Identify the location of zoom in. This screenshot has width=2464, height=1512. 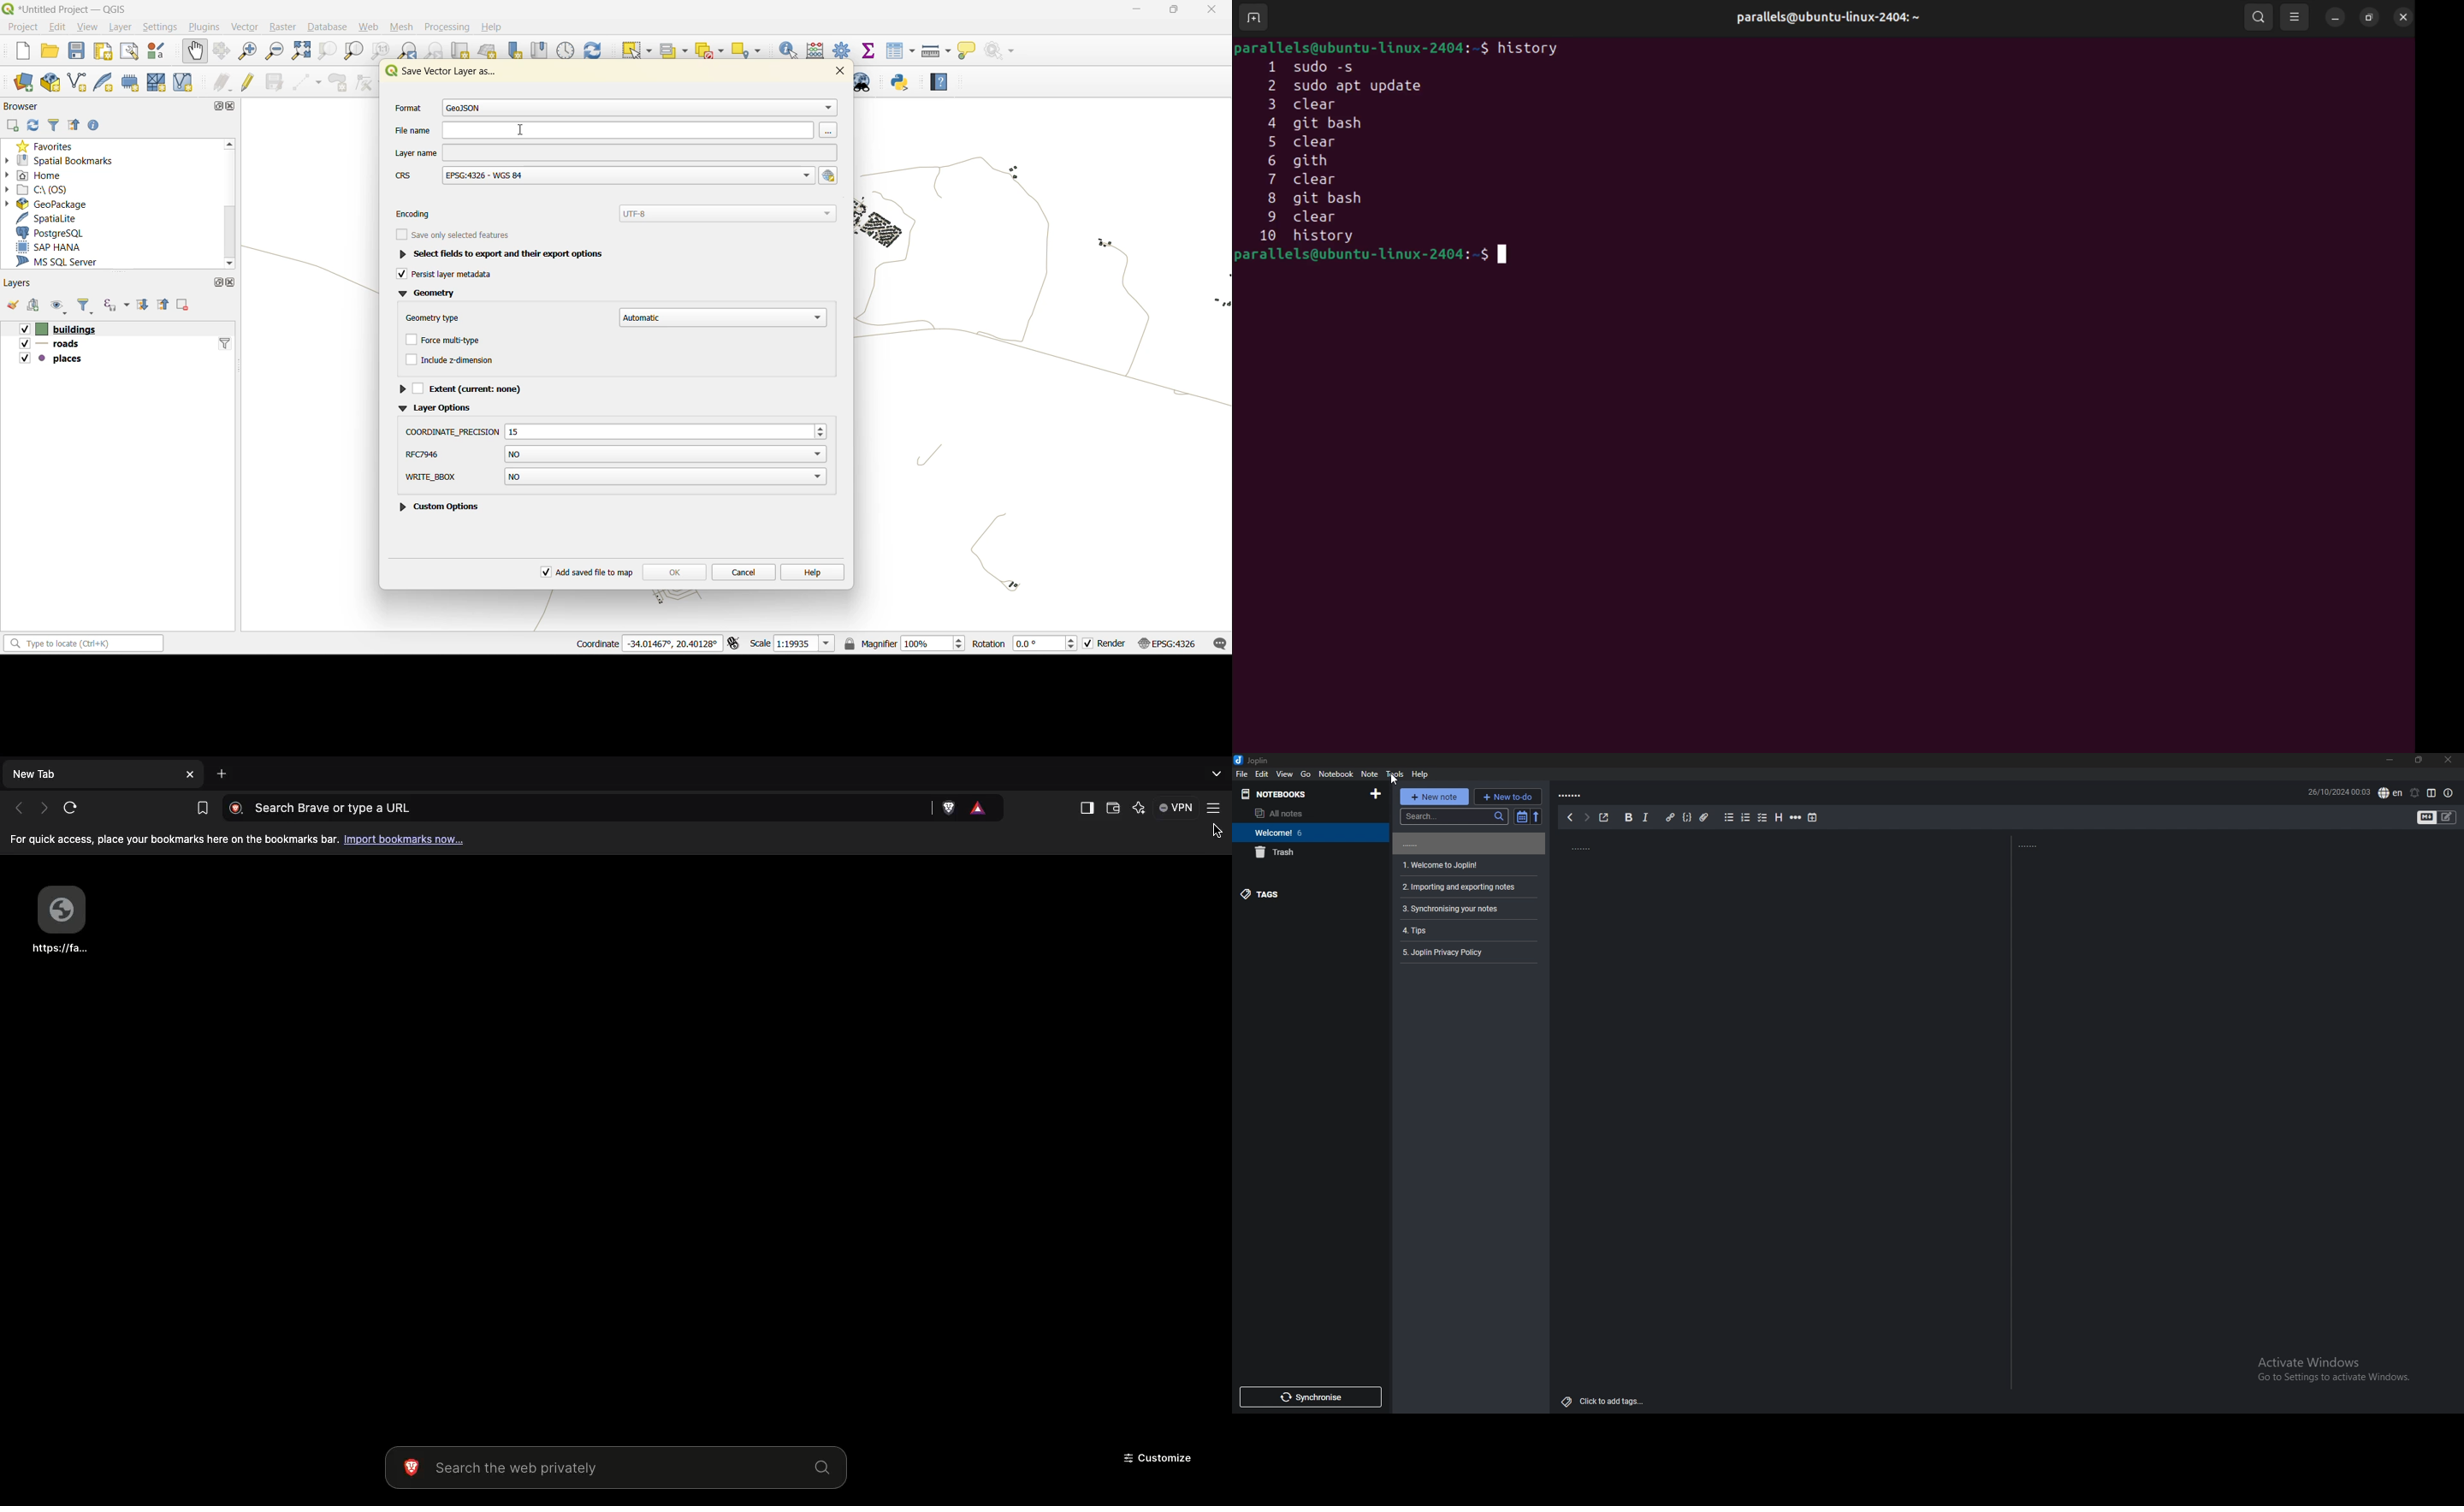
(246, 53).